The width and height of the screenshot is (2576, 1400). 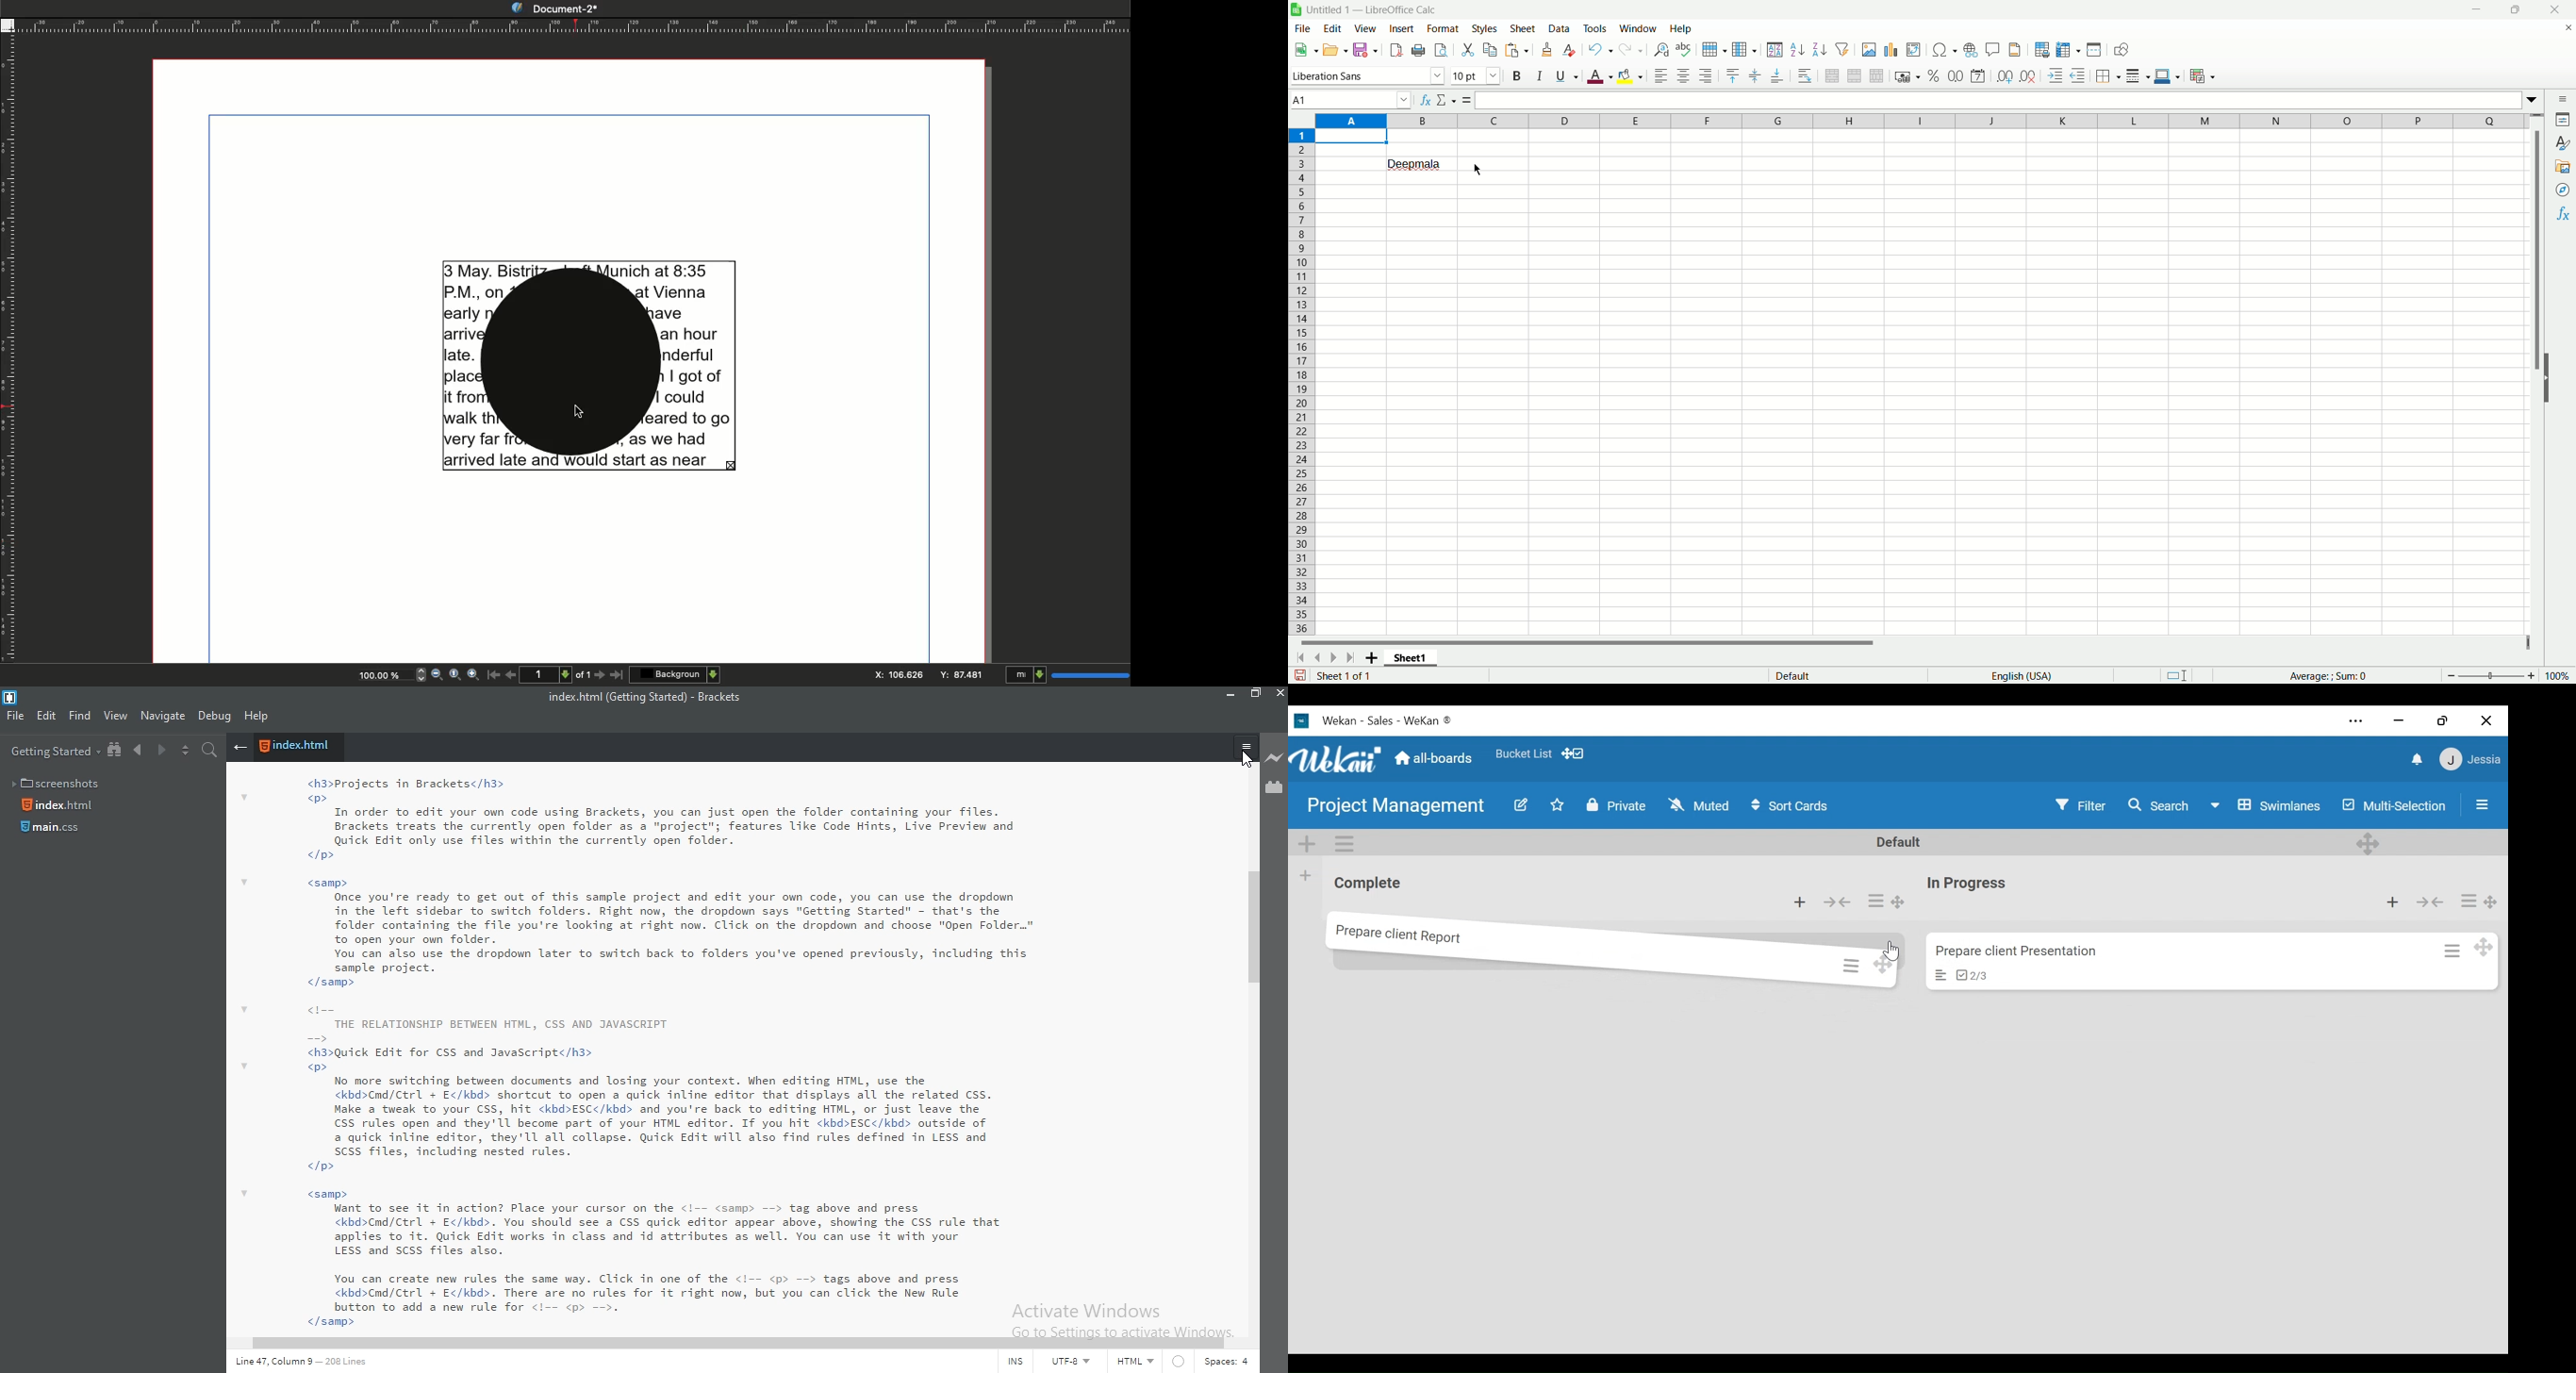 What do you see at coordinates (1683, 50) in the screenshot?
I see `spell check` at bounding box center [1683, 50].